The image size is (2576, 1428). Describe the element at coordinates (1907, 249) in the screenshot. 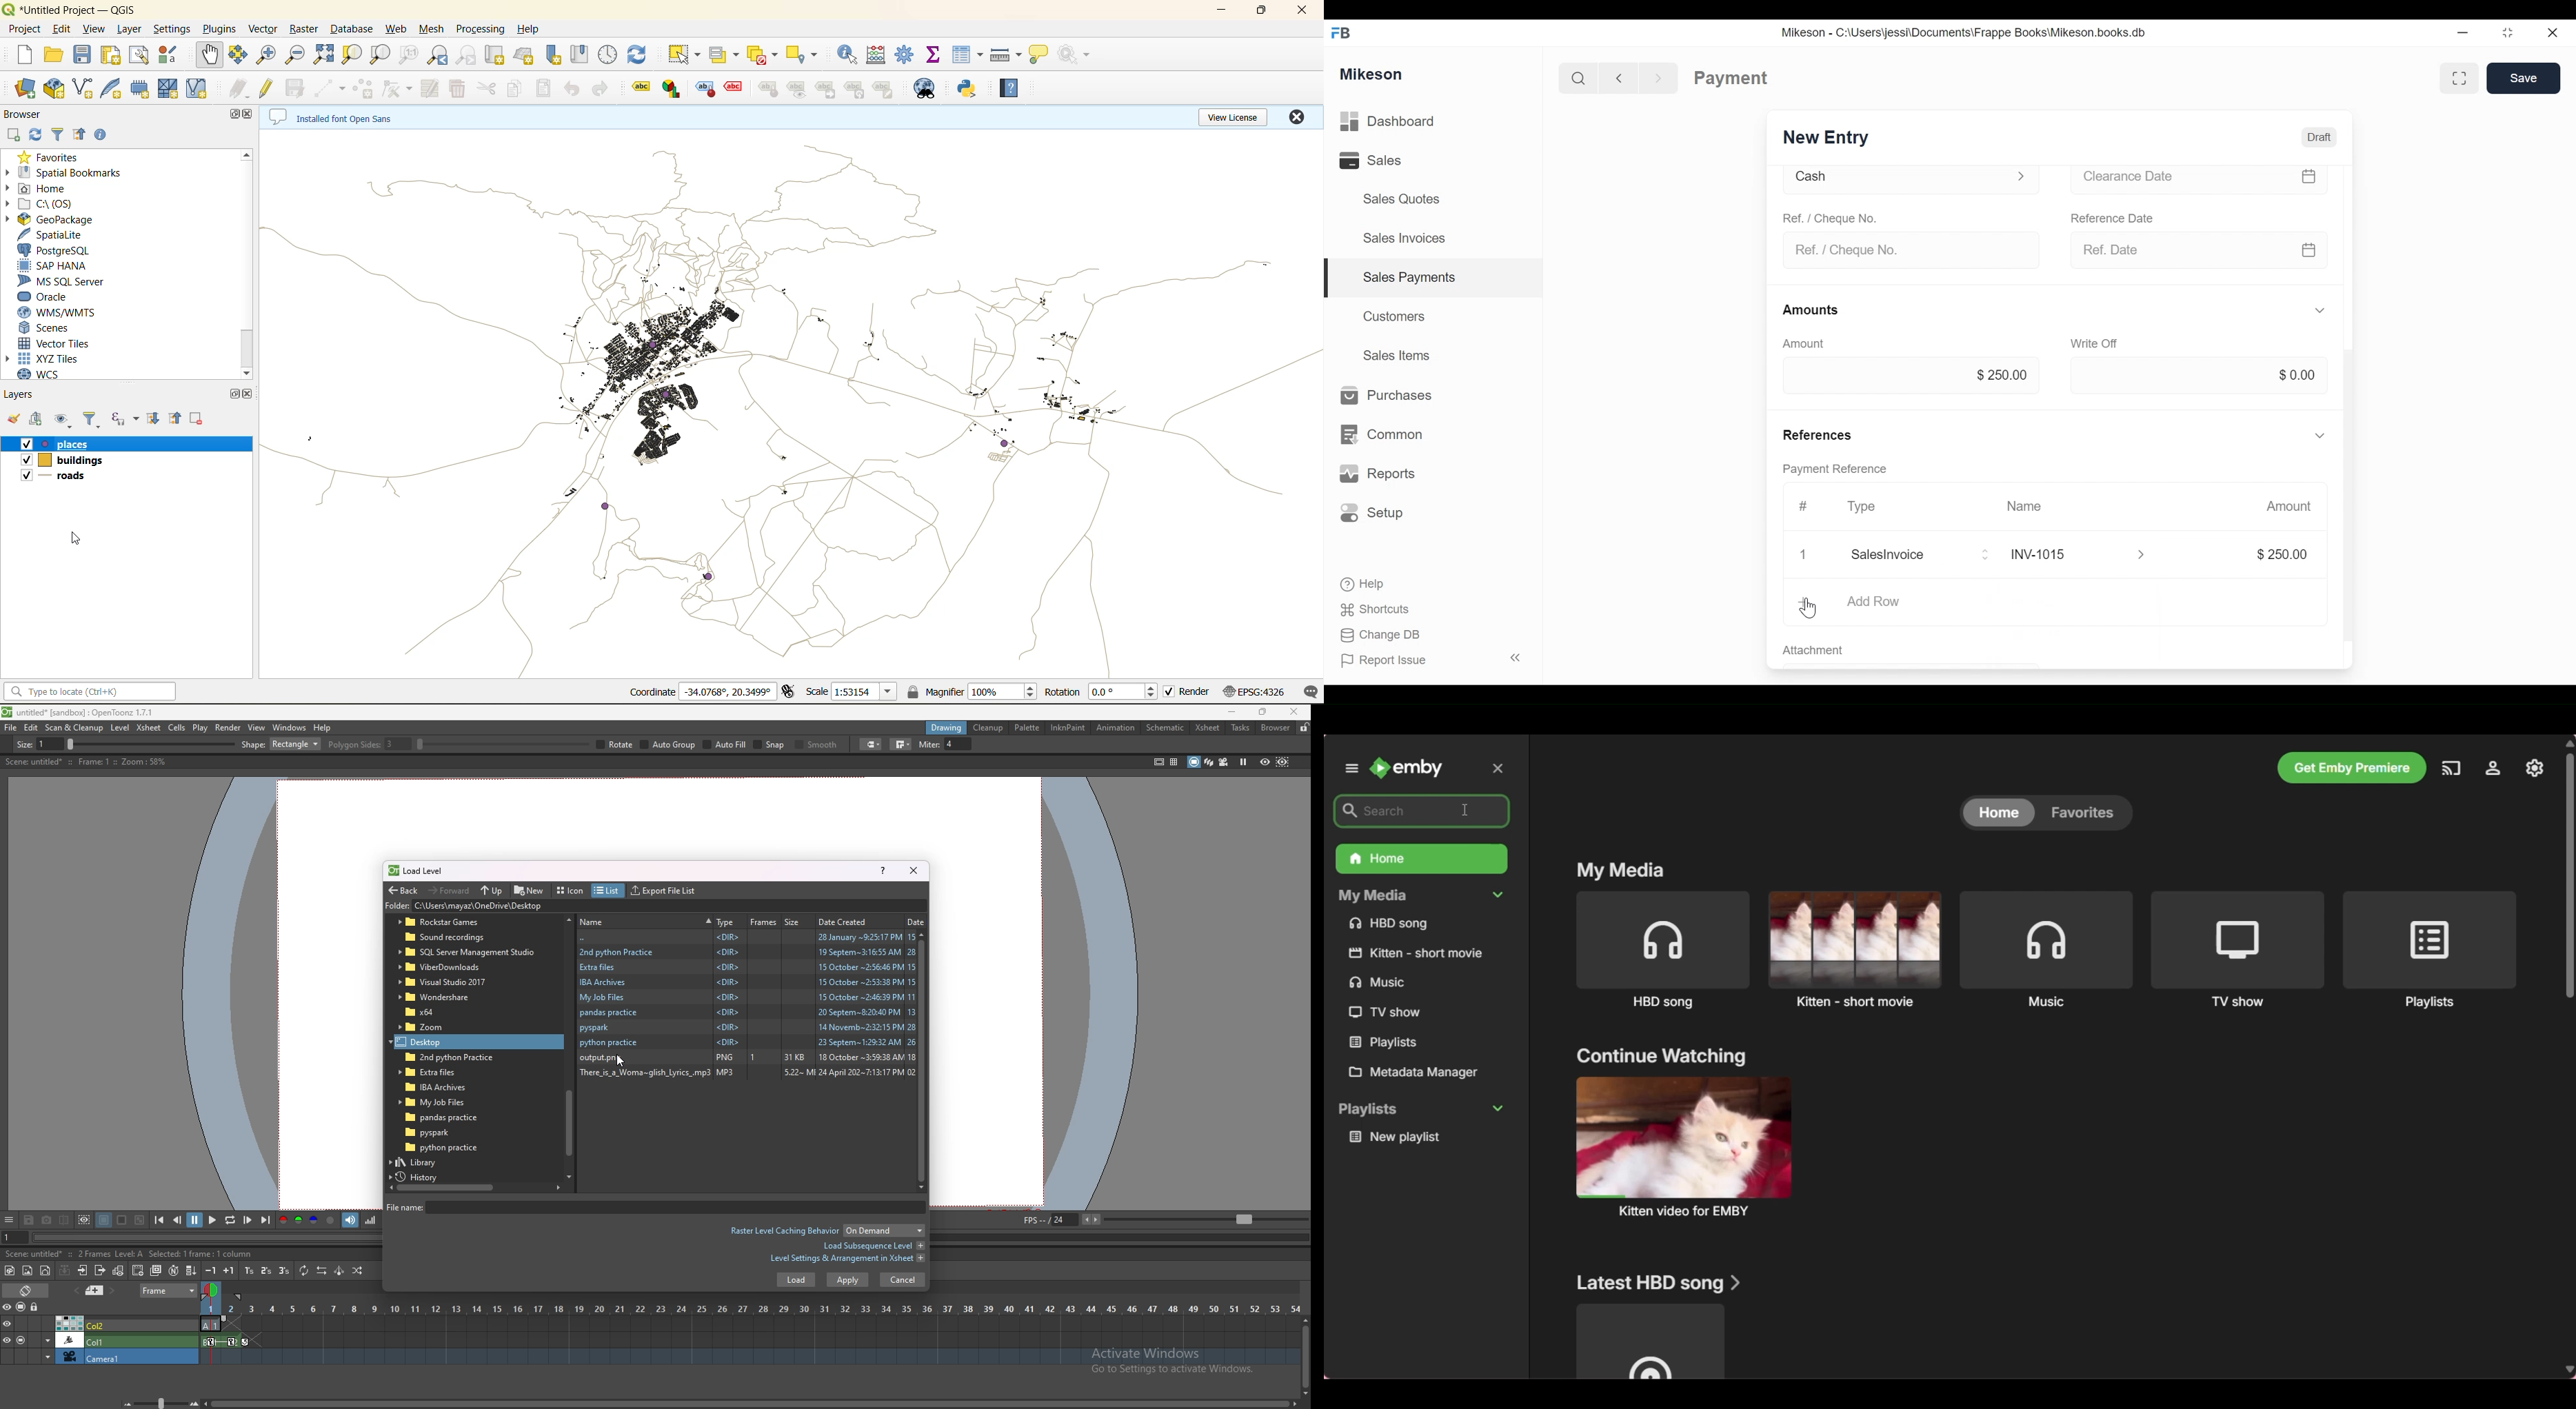

I see `Ref. / Cheque No.` at that location.